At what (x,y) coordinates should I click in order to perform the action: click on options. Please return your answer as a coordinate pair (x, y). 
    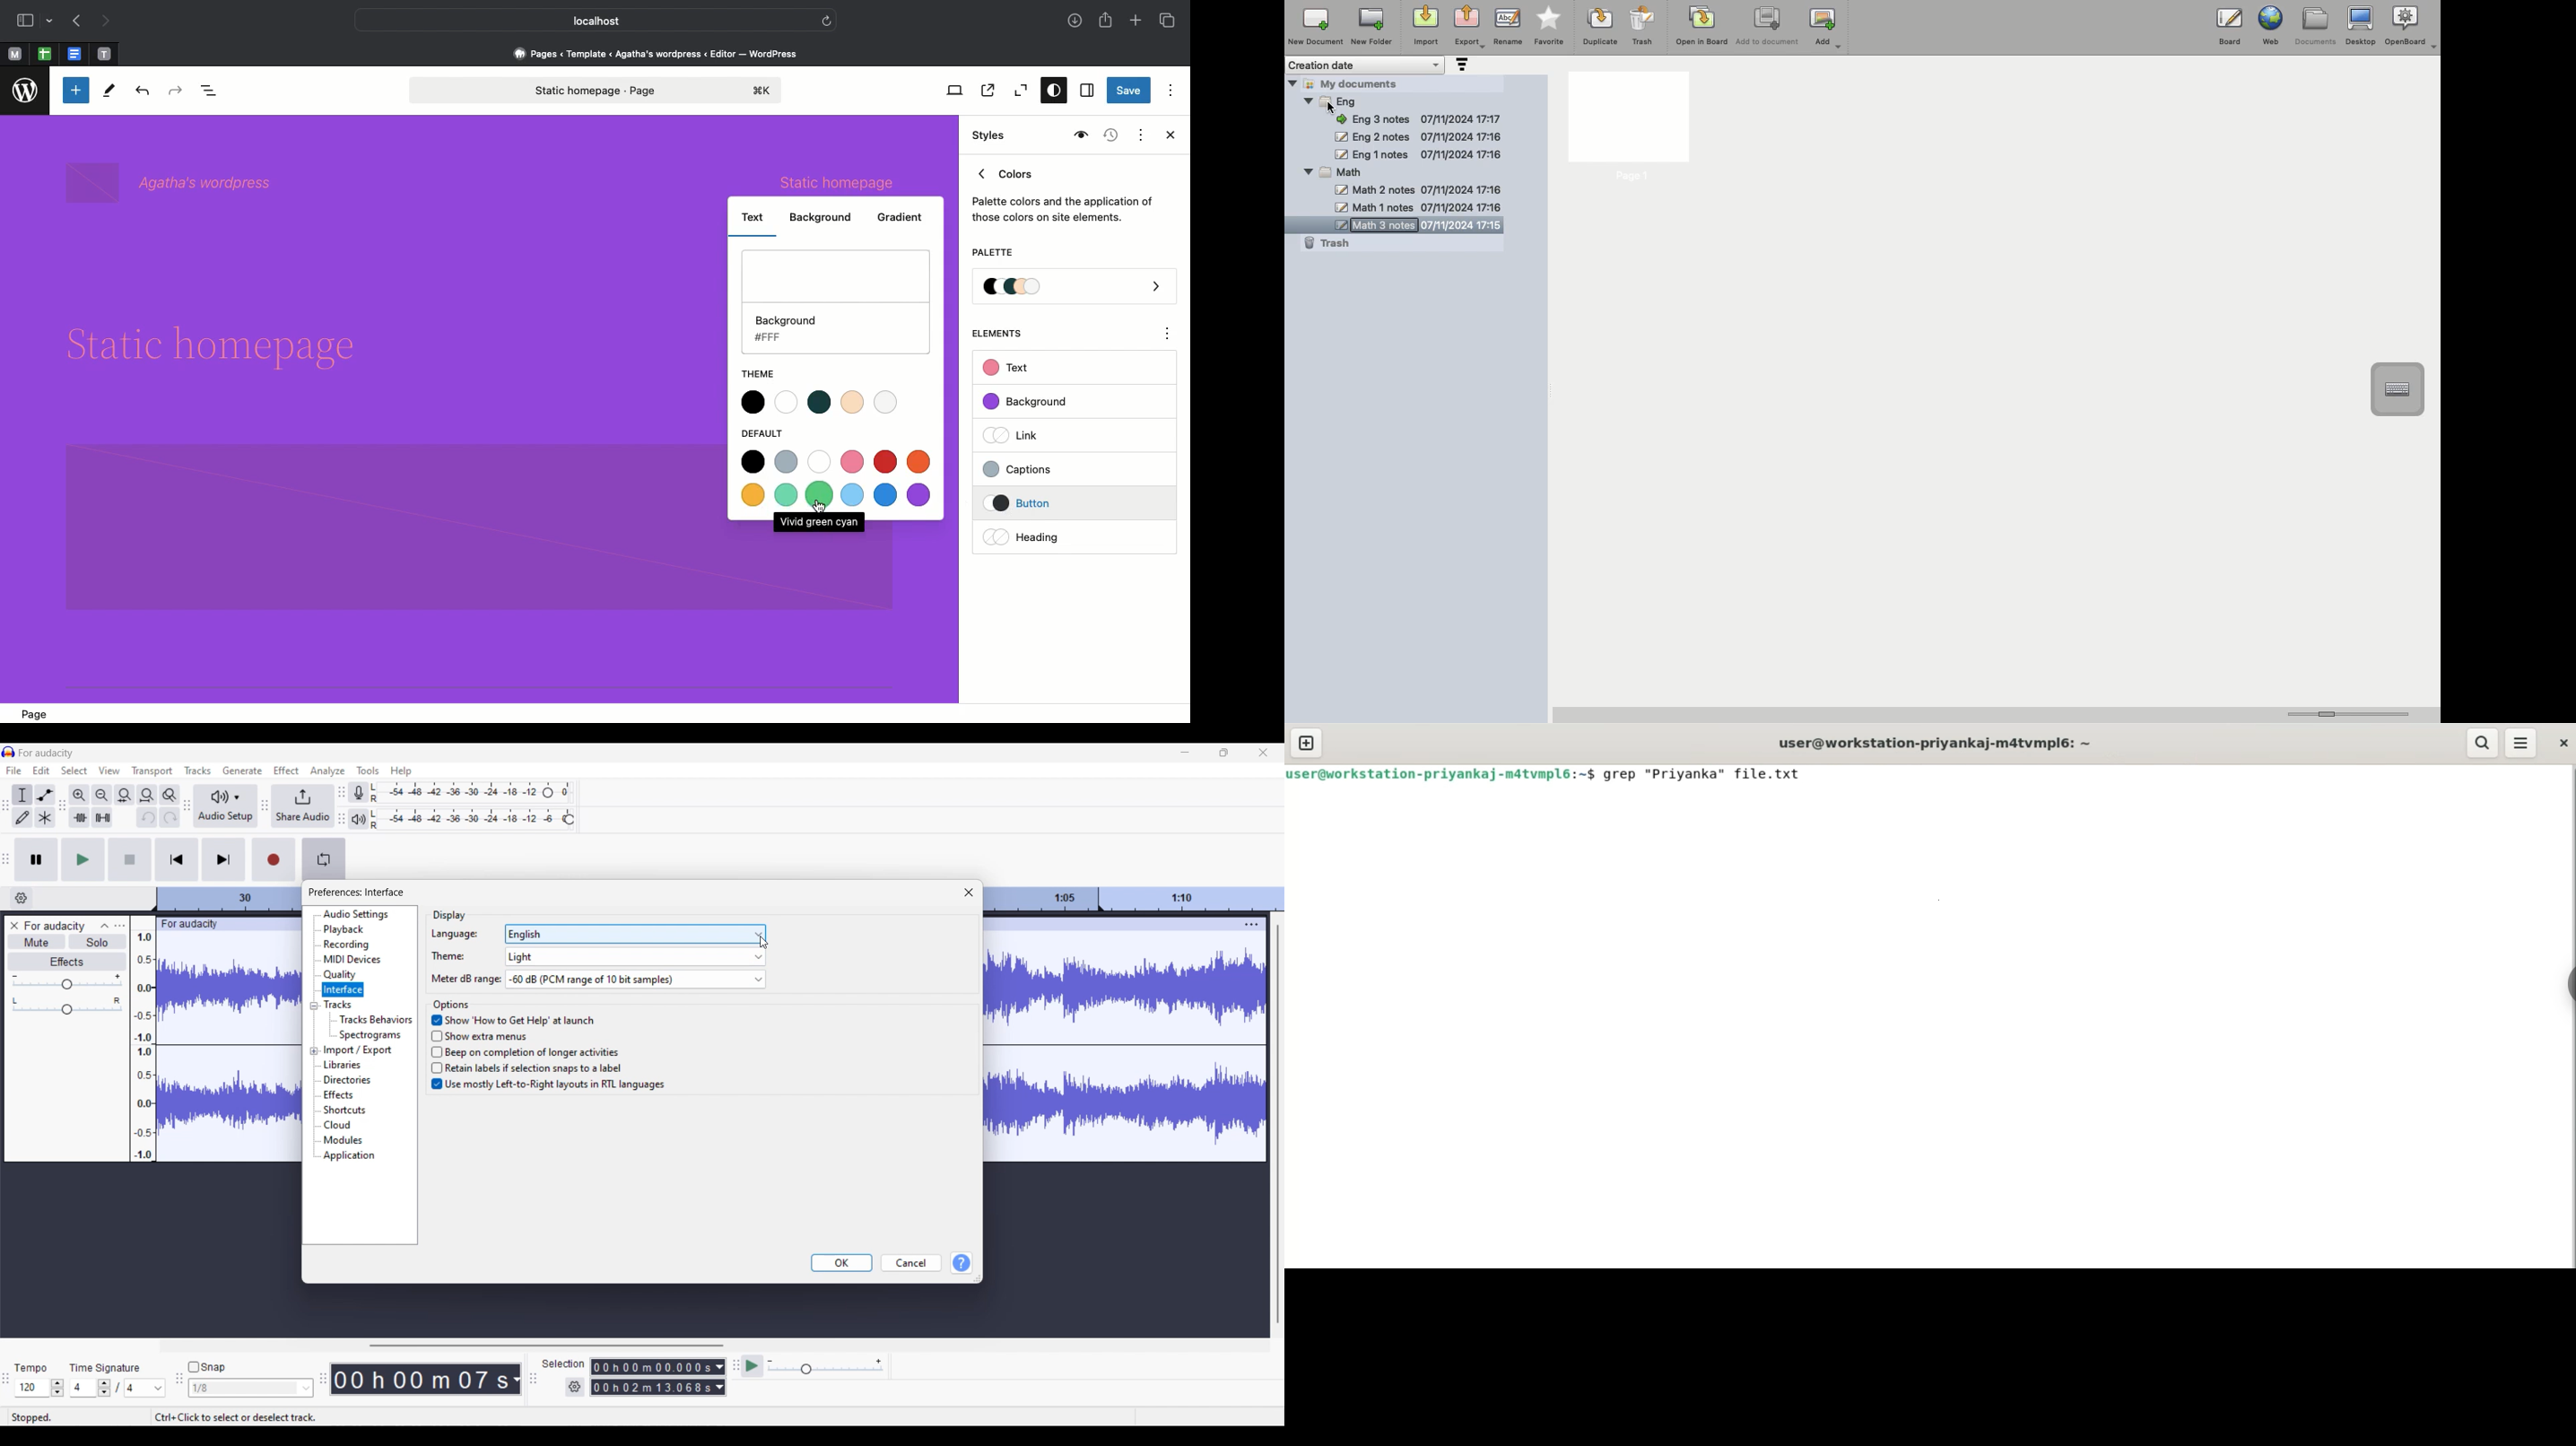
    Looking at the image, I should click on (451, 1002).